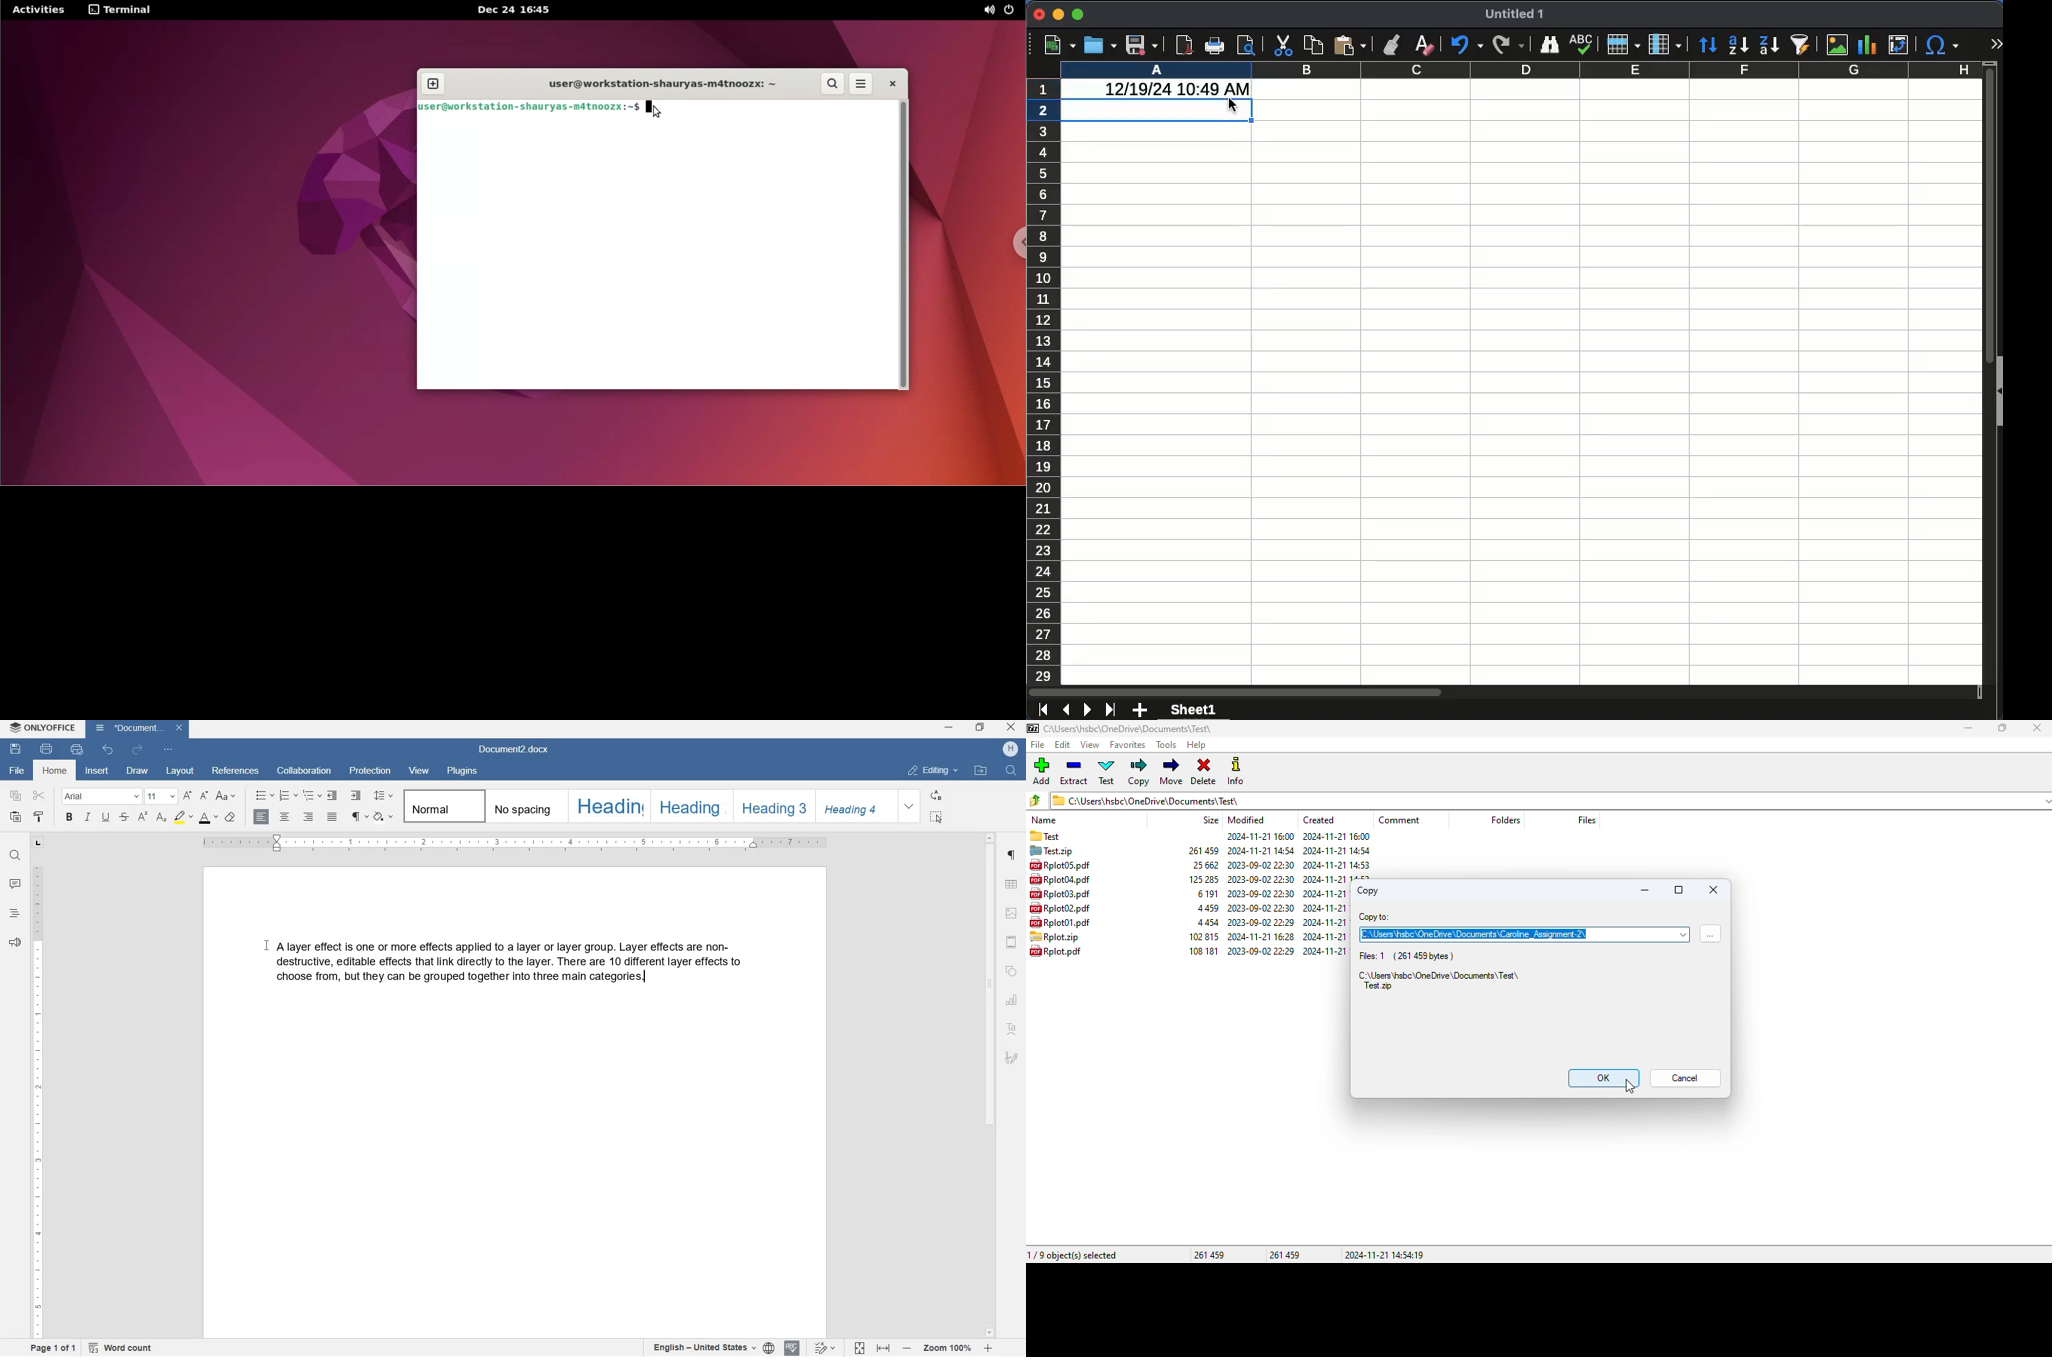  What do you see at coordinates (76, 752) in the screenshot?
I see `quick print` at bounding box center [76, 752].